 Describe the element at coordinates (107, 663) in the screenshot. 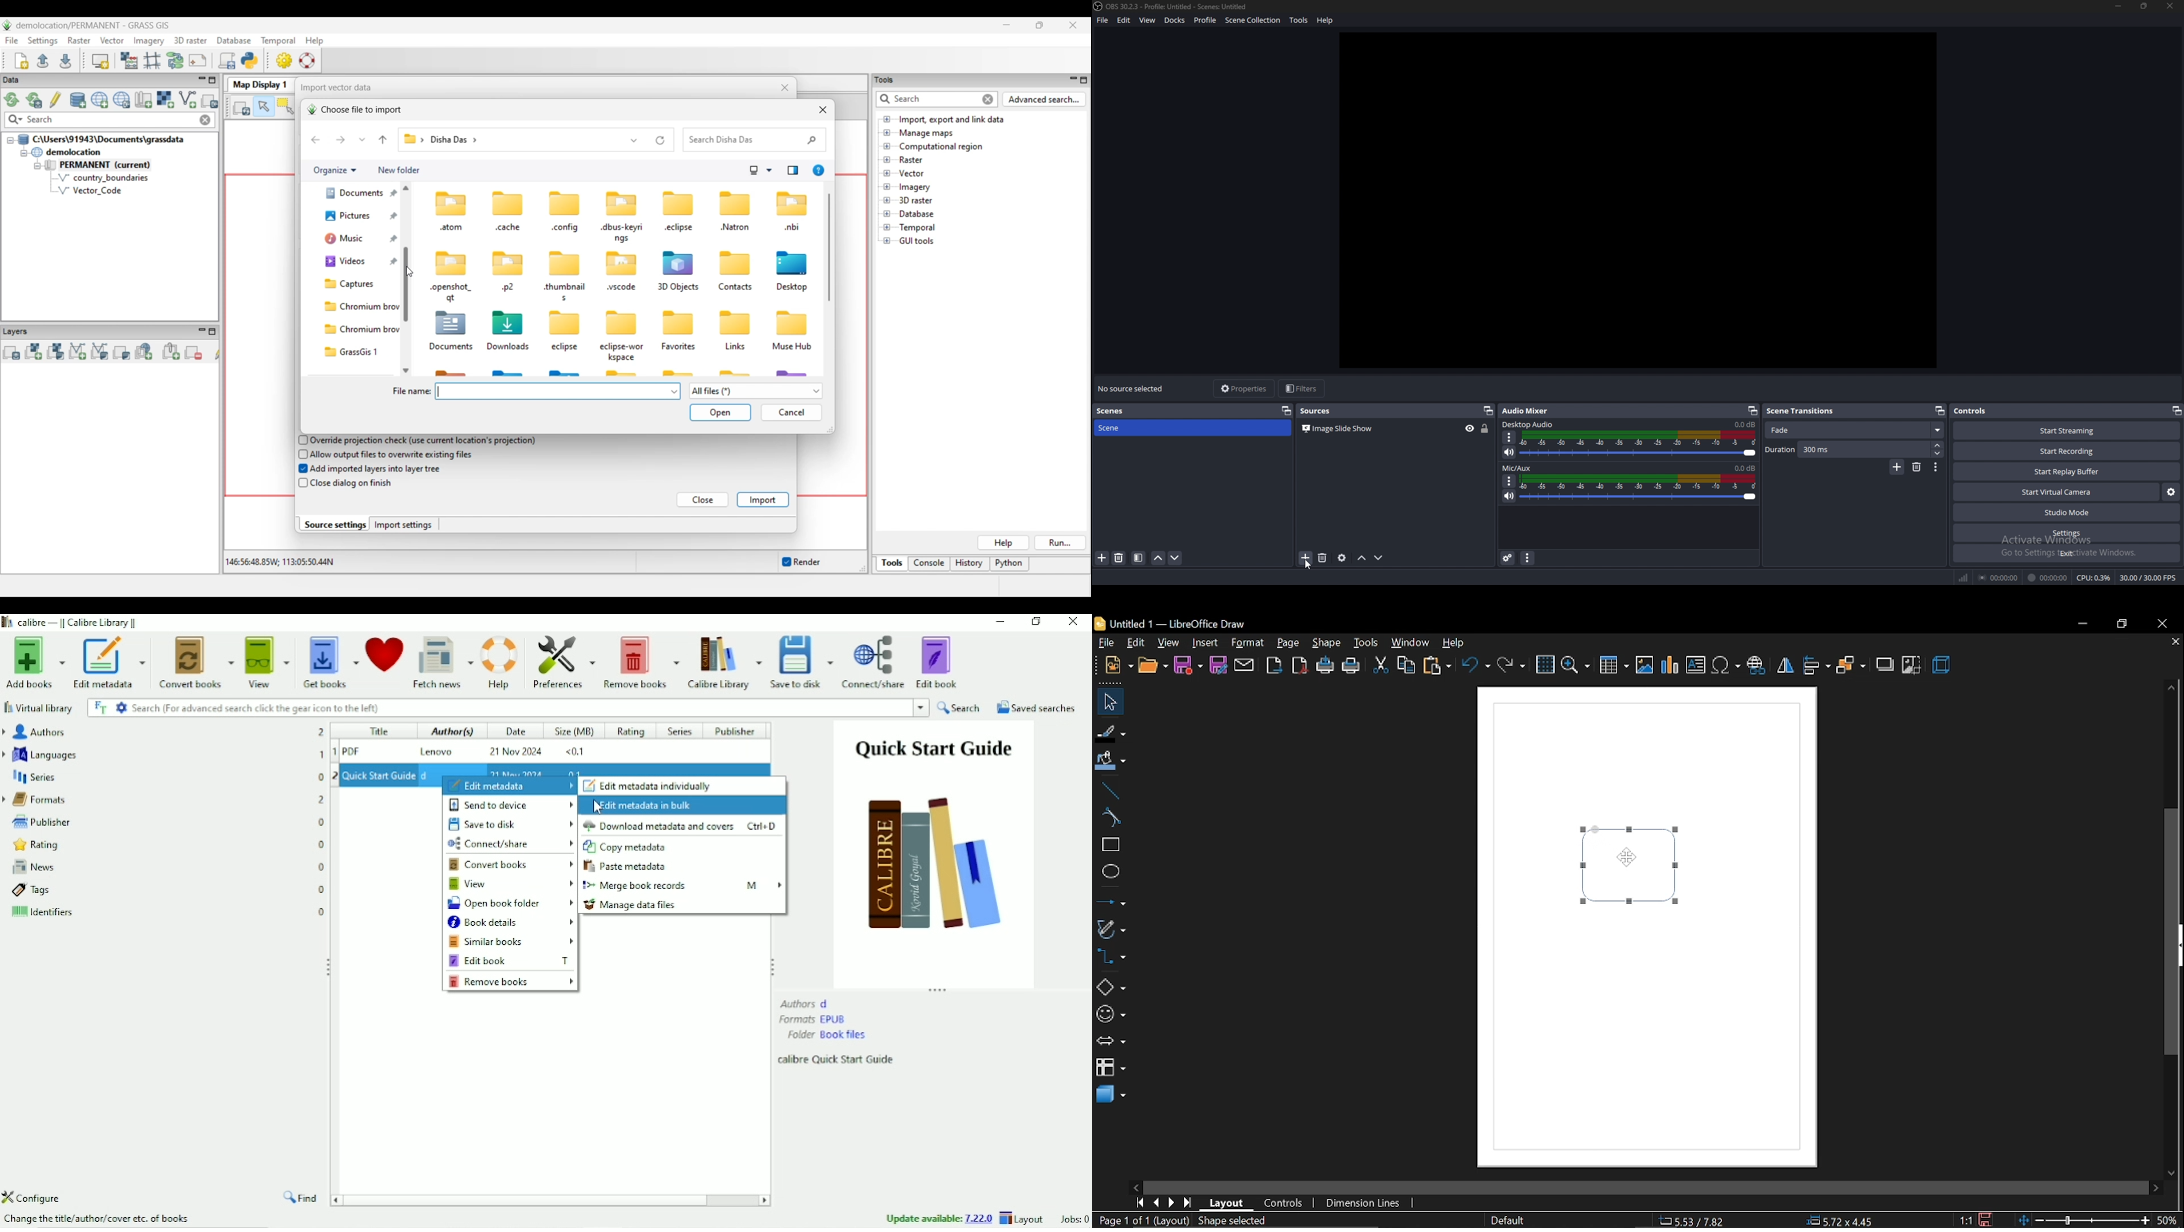

I see `Edit metadata` at that location.